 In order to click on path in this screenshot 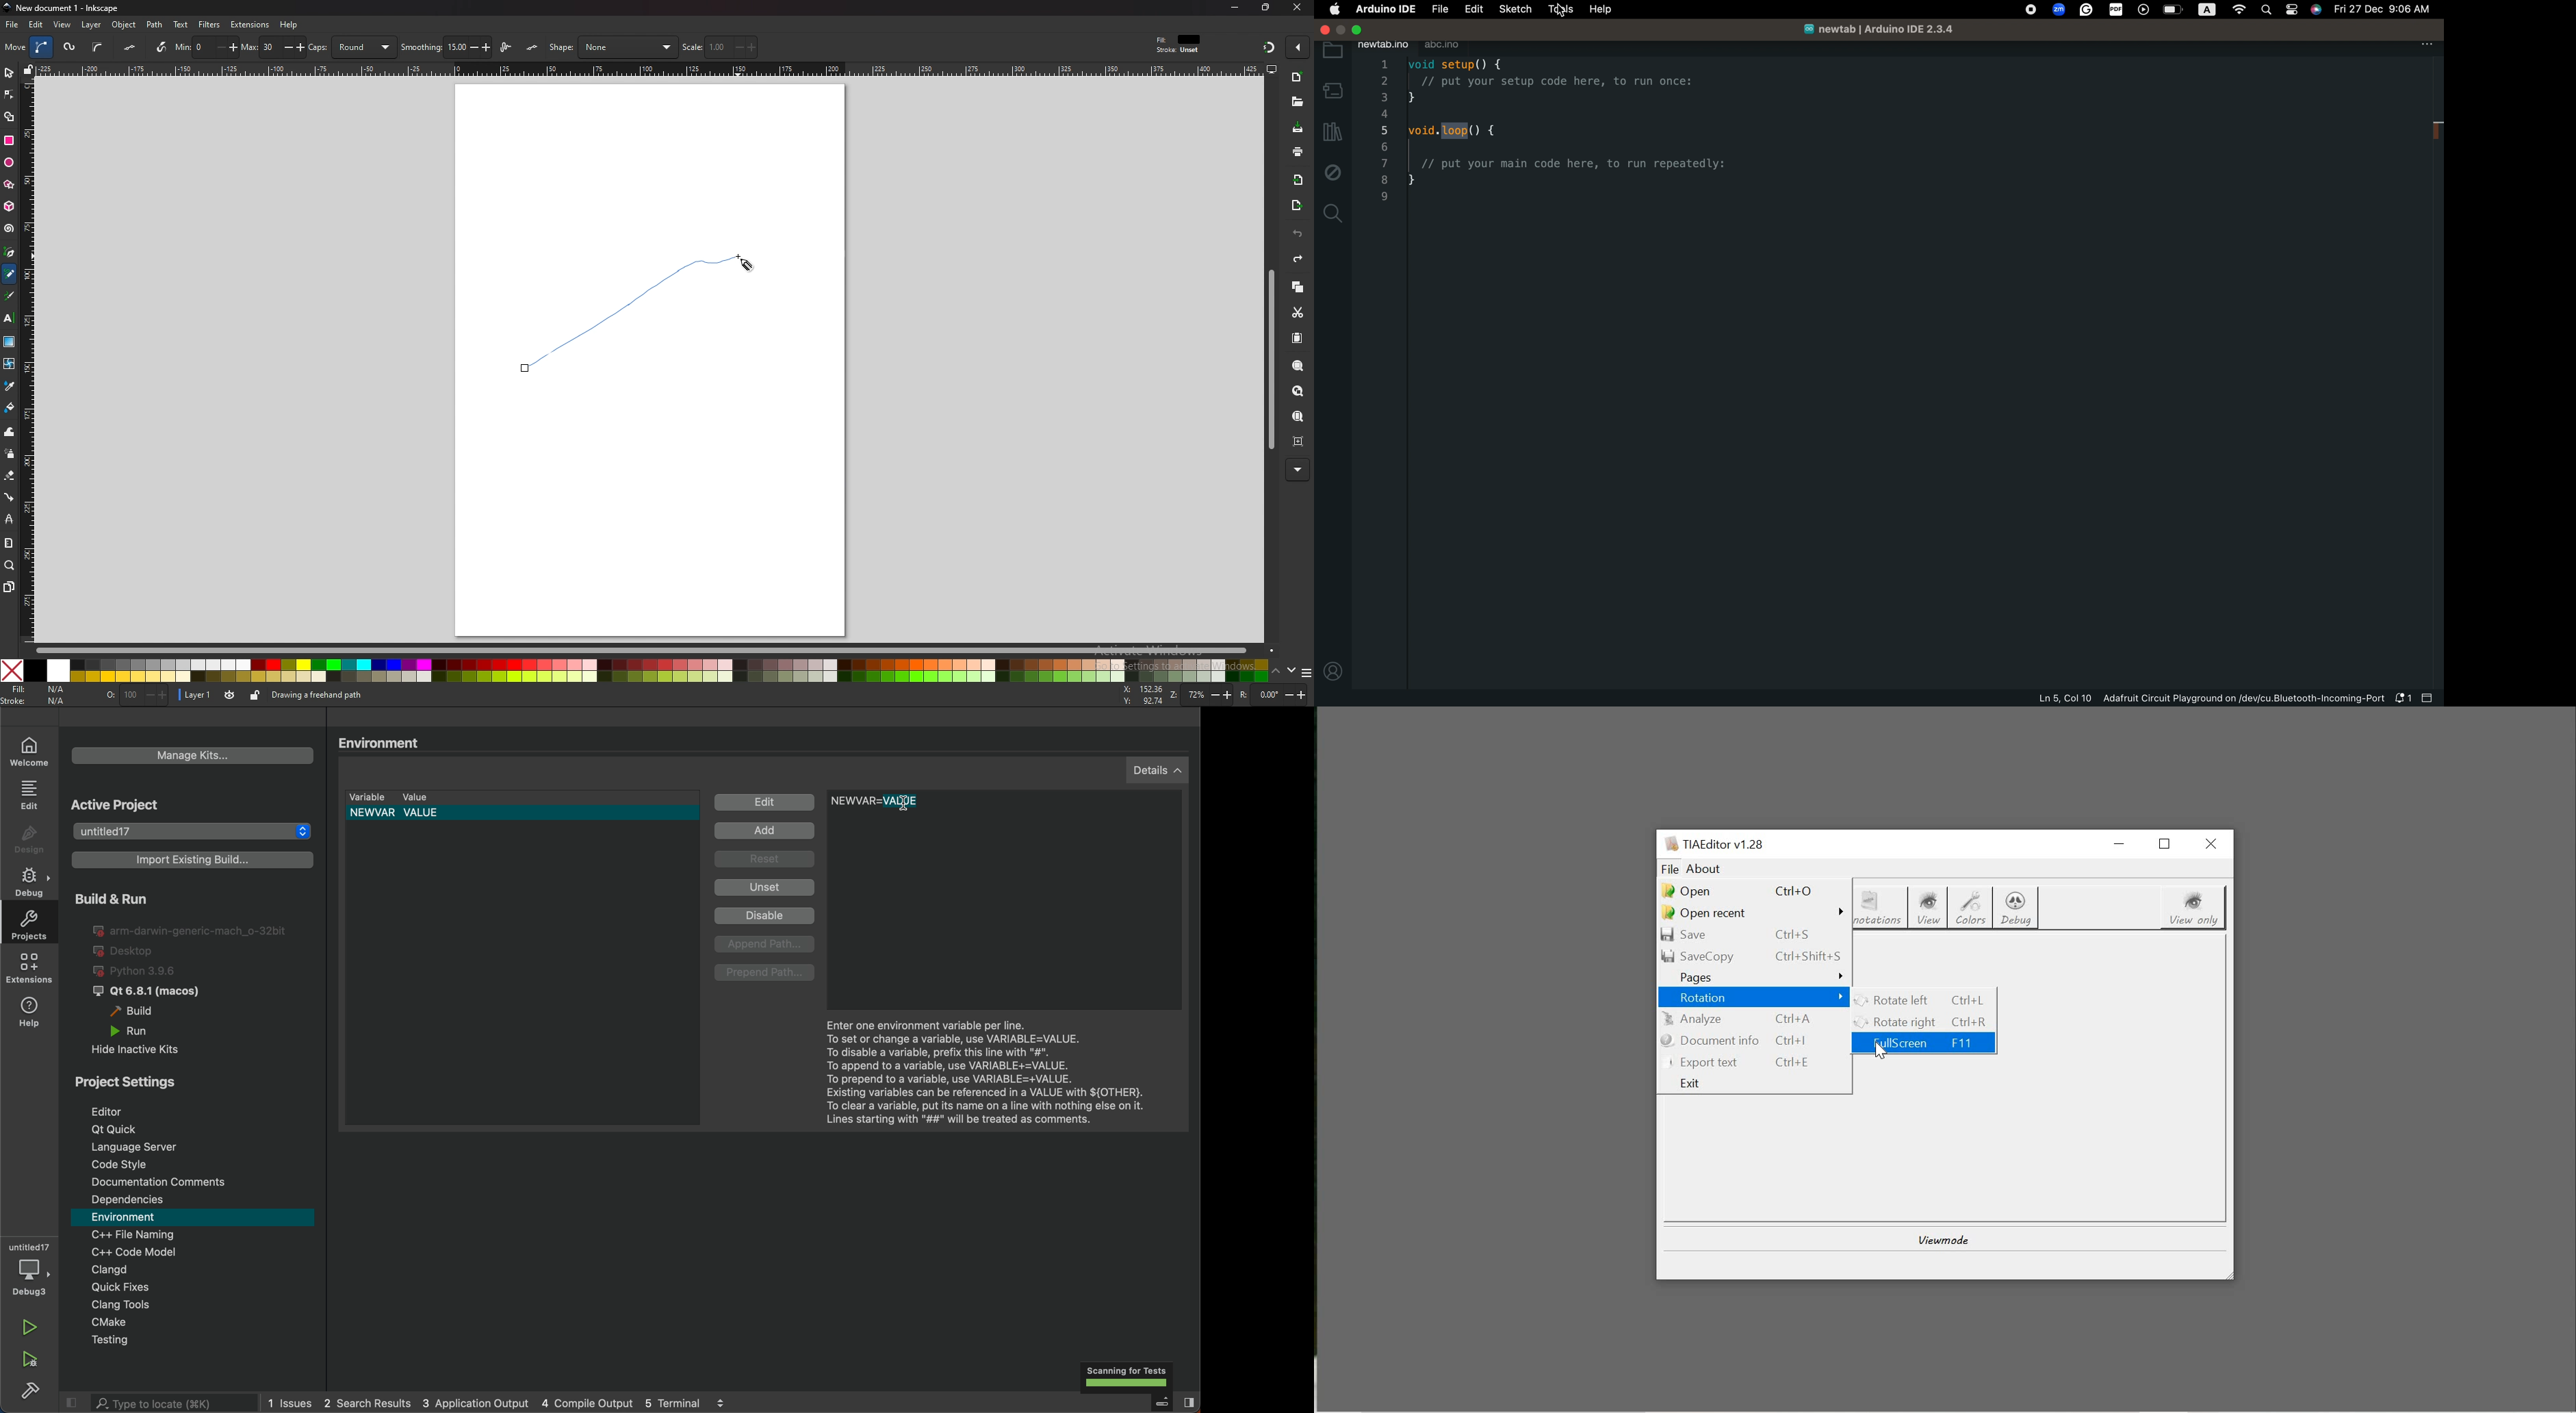, I will do `click(155, 25)`.